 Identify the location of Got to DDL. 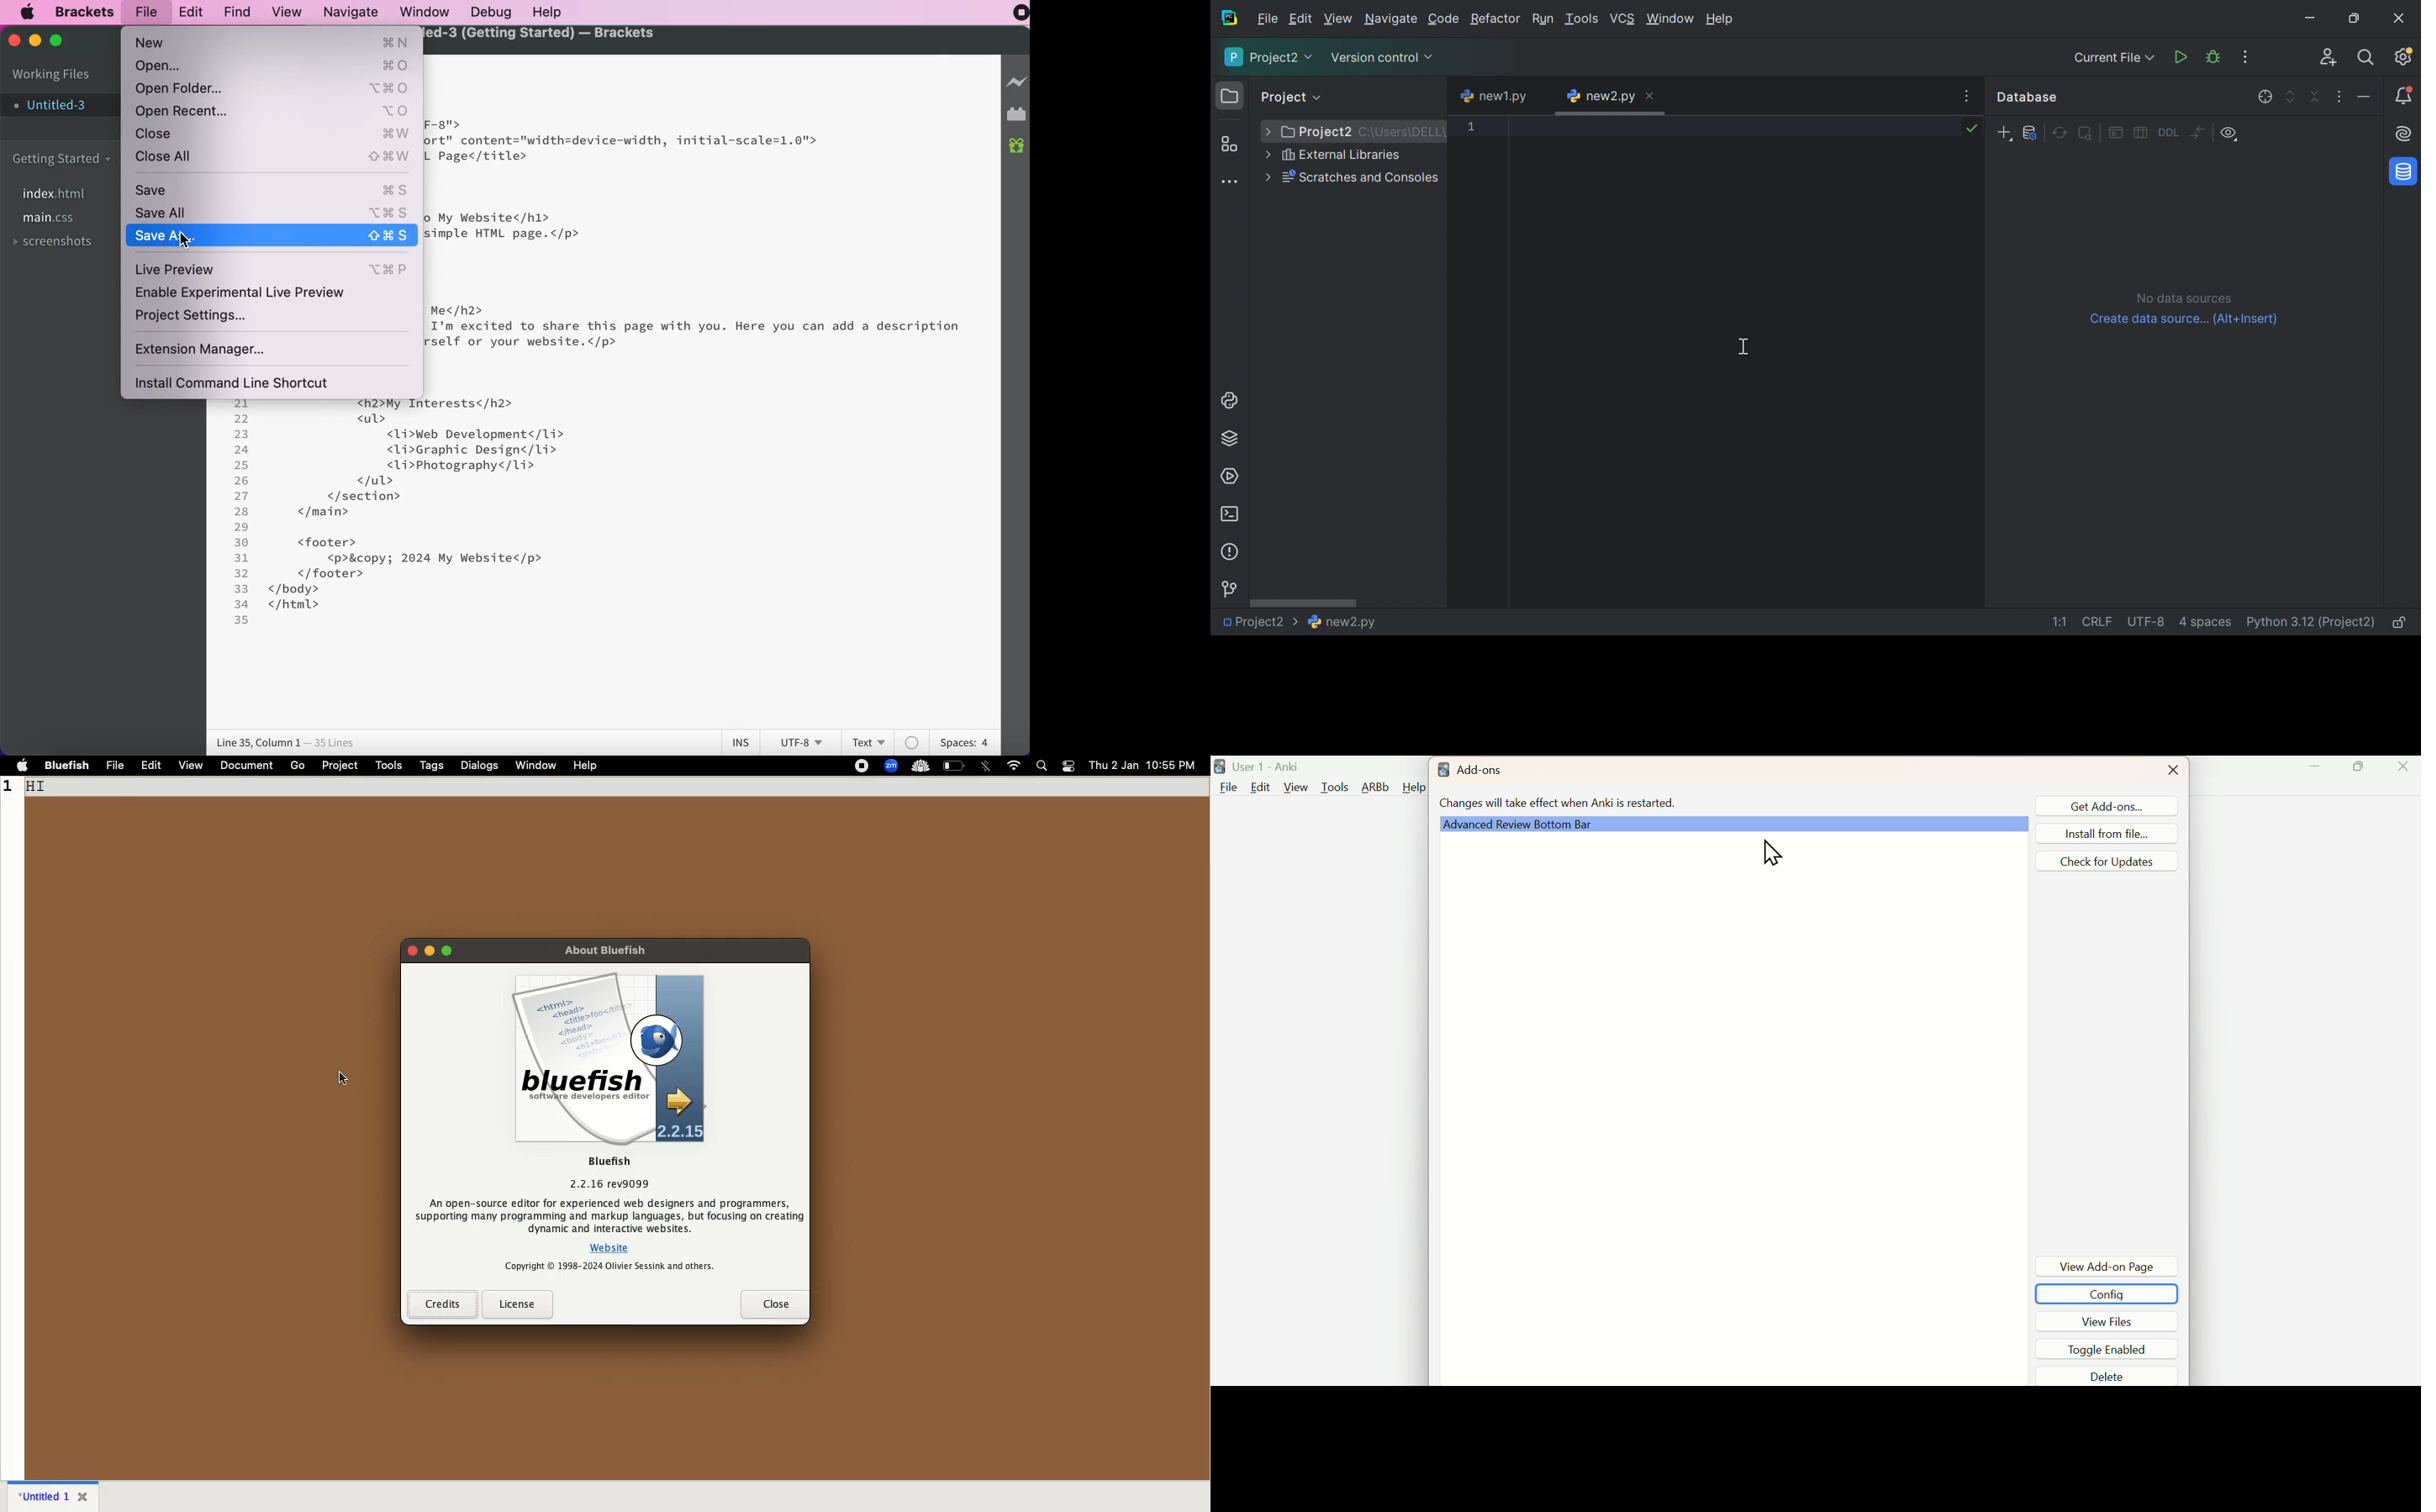
(2168, 132).